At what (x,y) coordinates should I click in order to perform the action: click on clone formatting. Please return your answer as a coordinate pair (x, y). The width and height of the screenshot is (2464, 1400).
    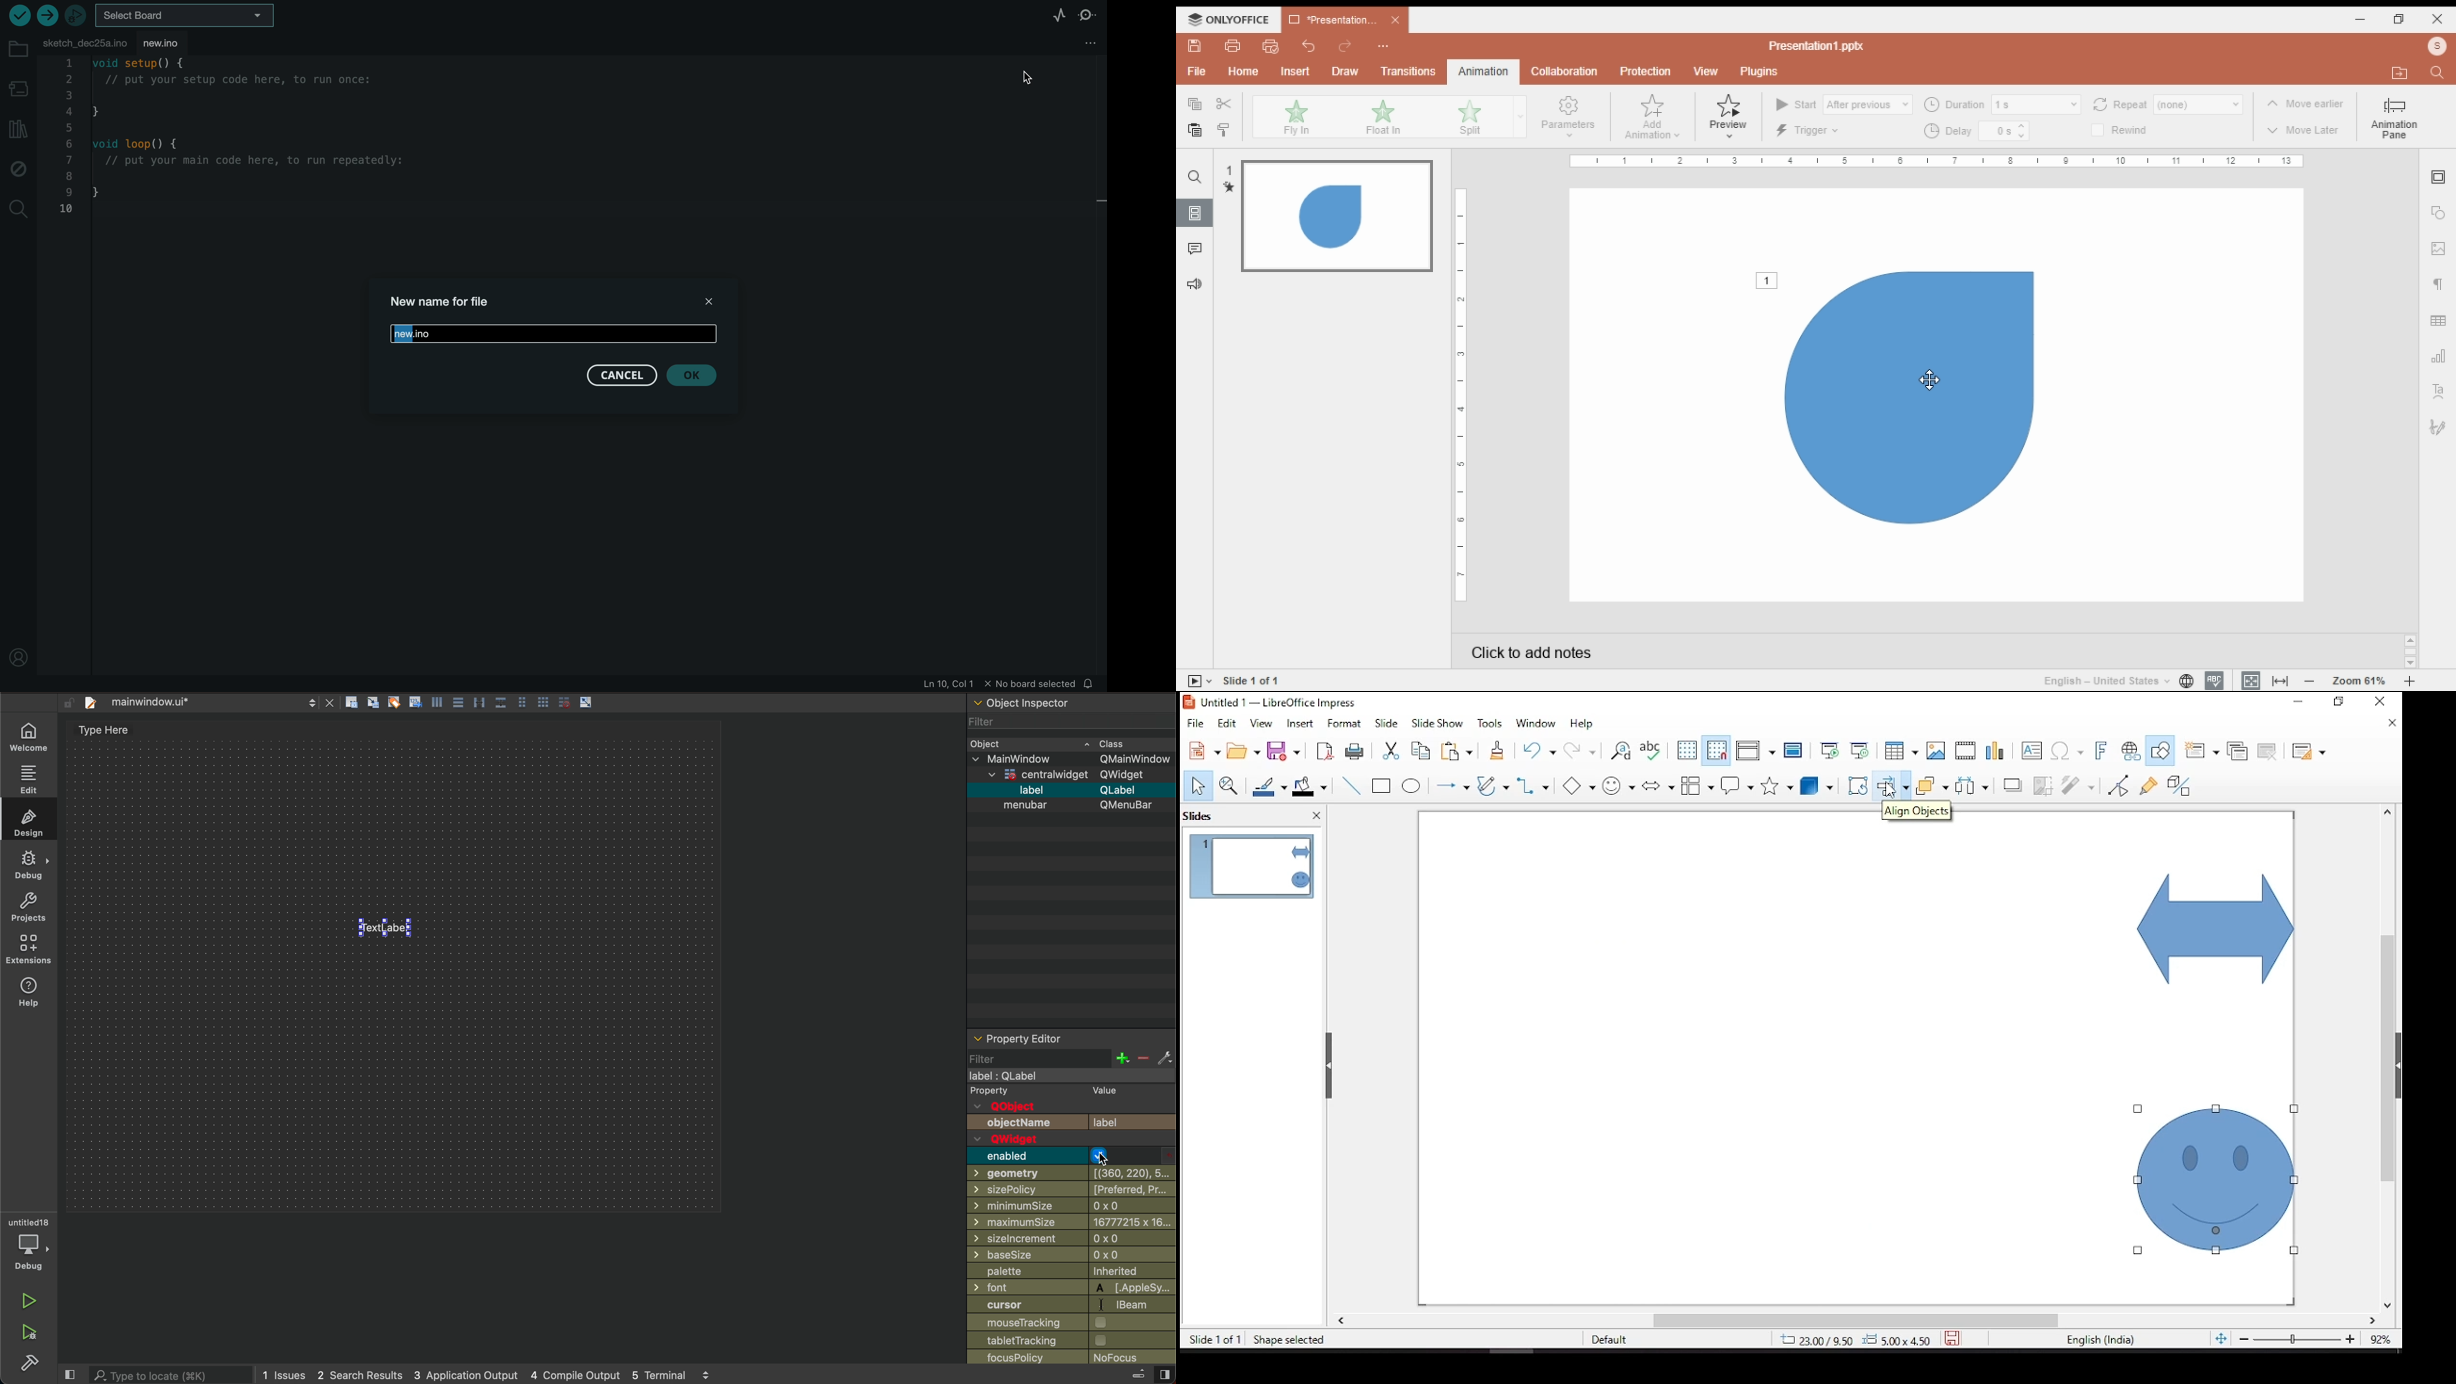
    Looking at the image, I should click on (1501, 752).